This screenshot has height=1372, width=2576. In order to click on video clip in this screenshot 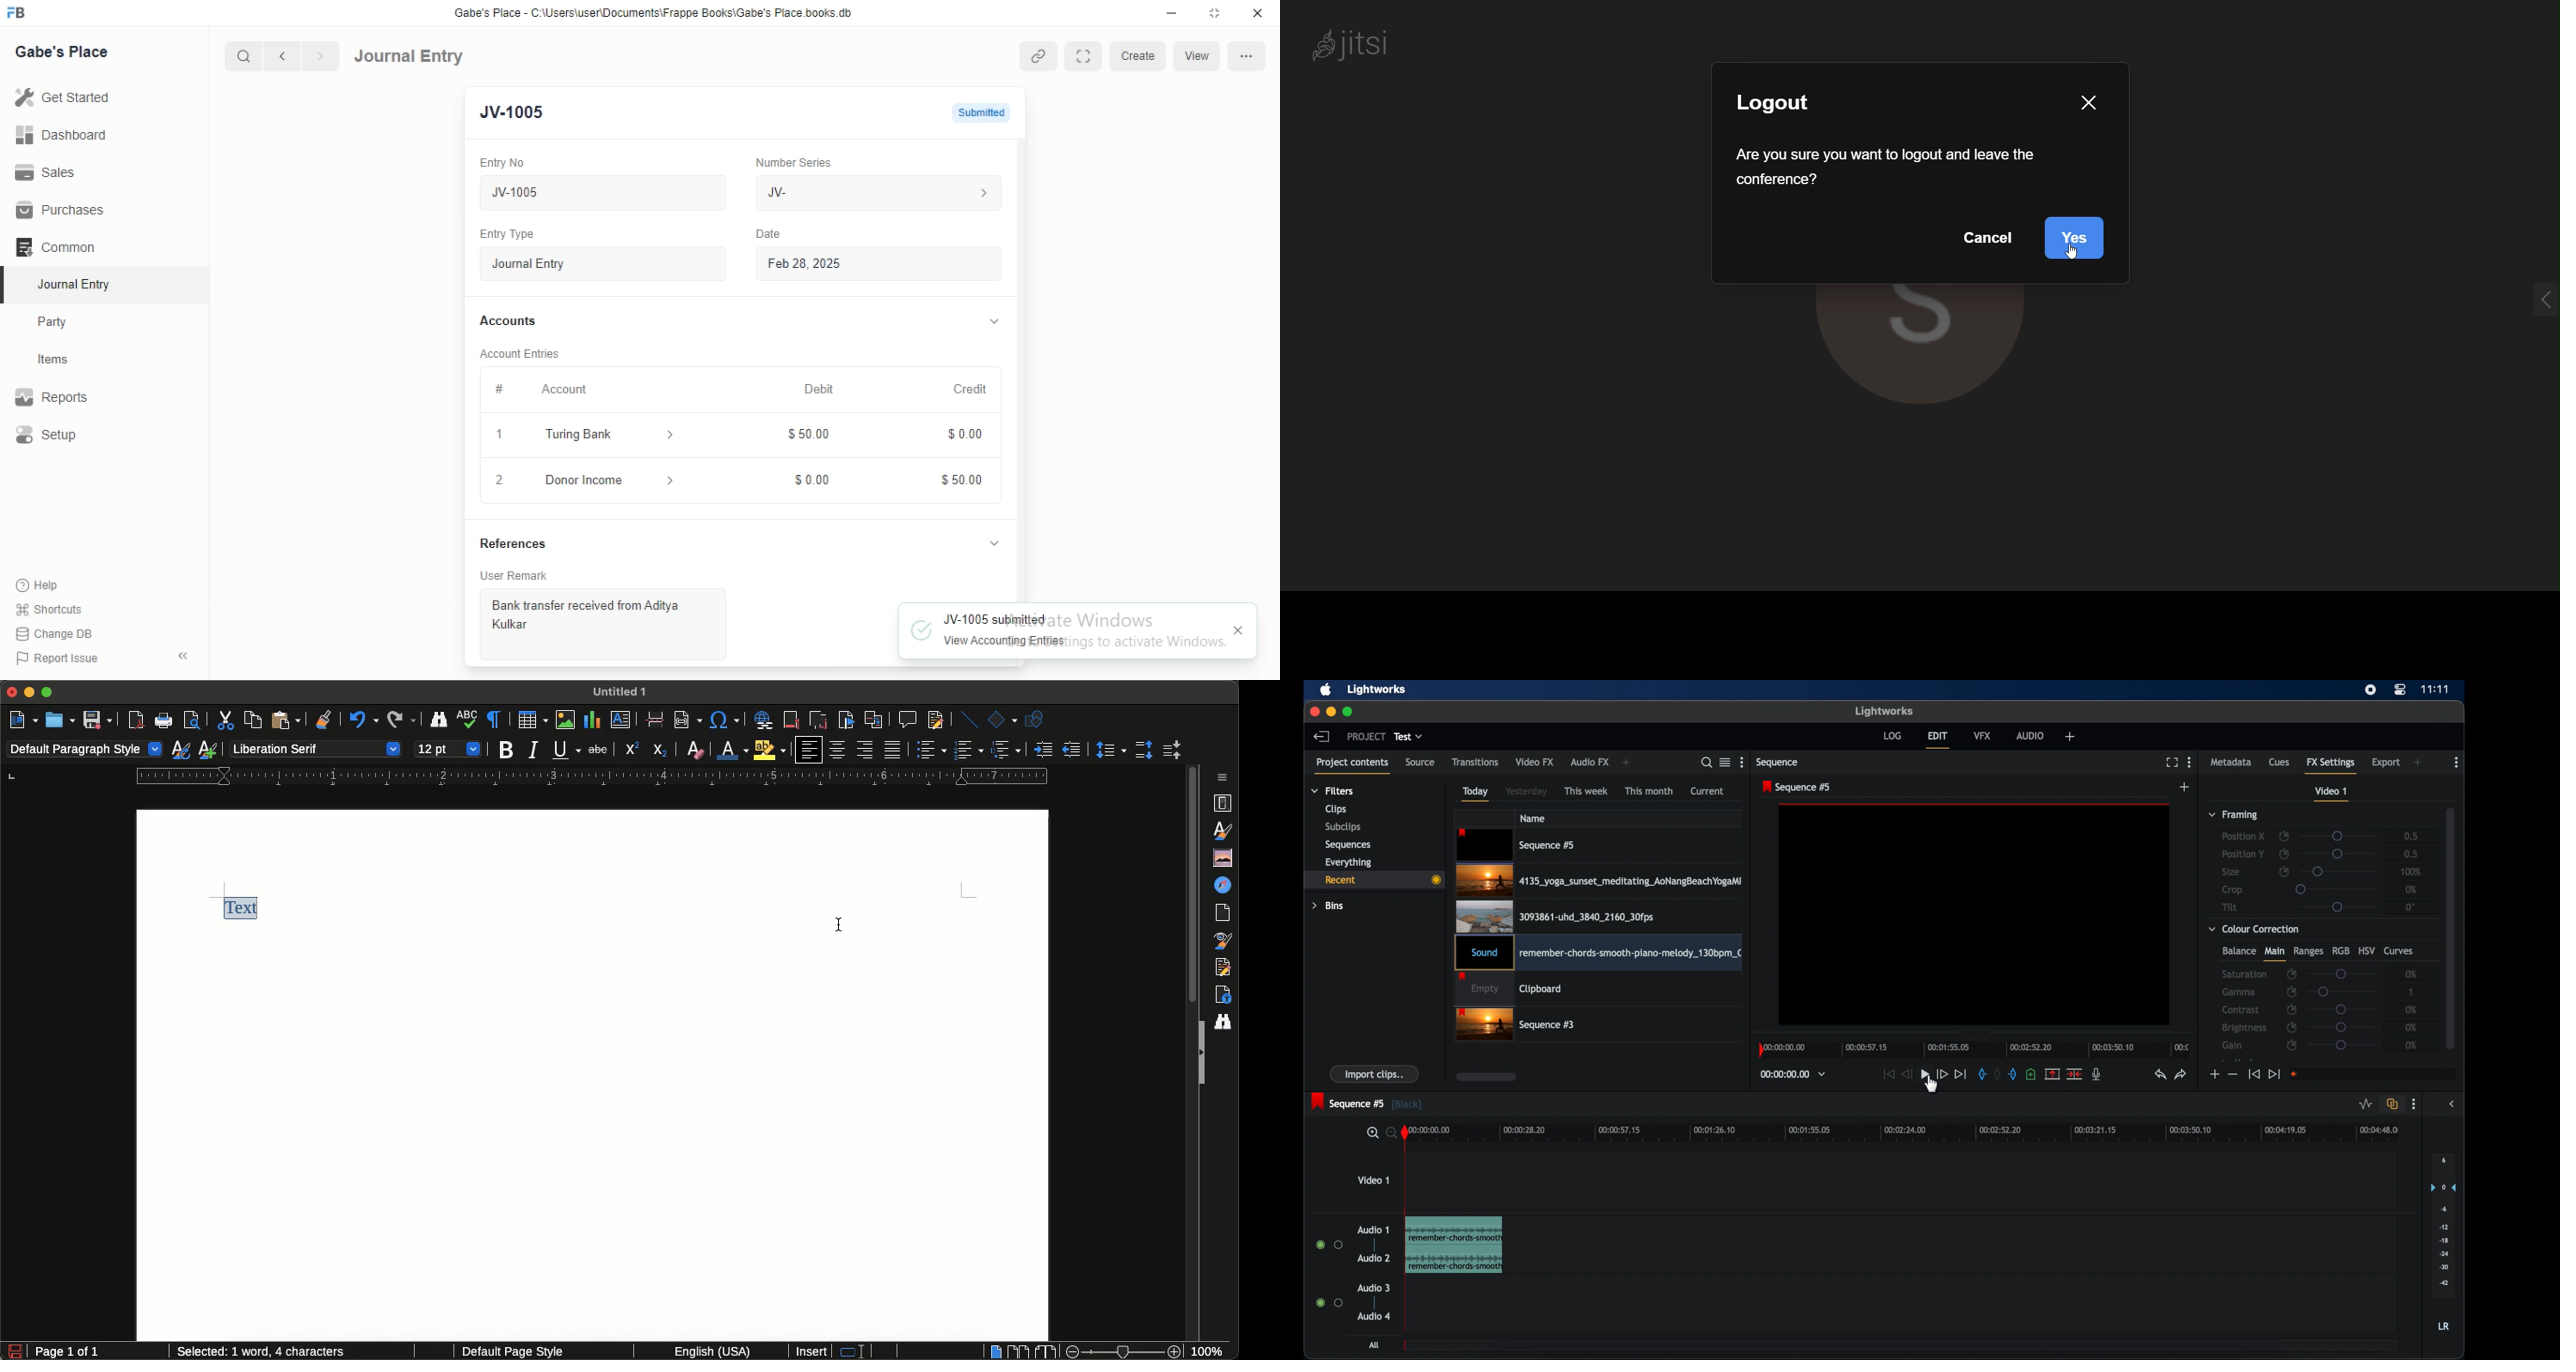, I will do `click(1555, 916)`.